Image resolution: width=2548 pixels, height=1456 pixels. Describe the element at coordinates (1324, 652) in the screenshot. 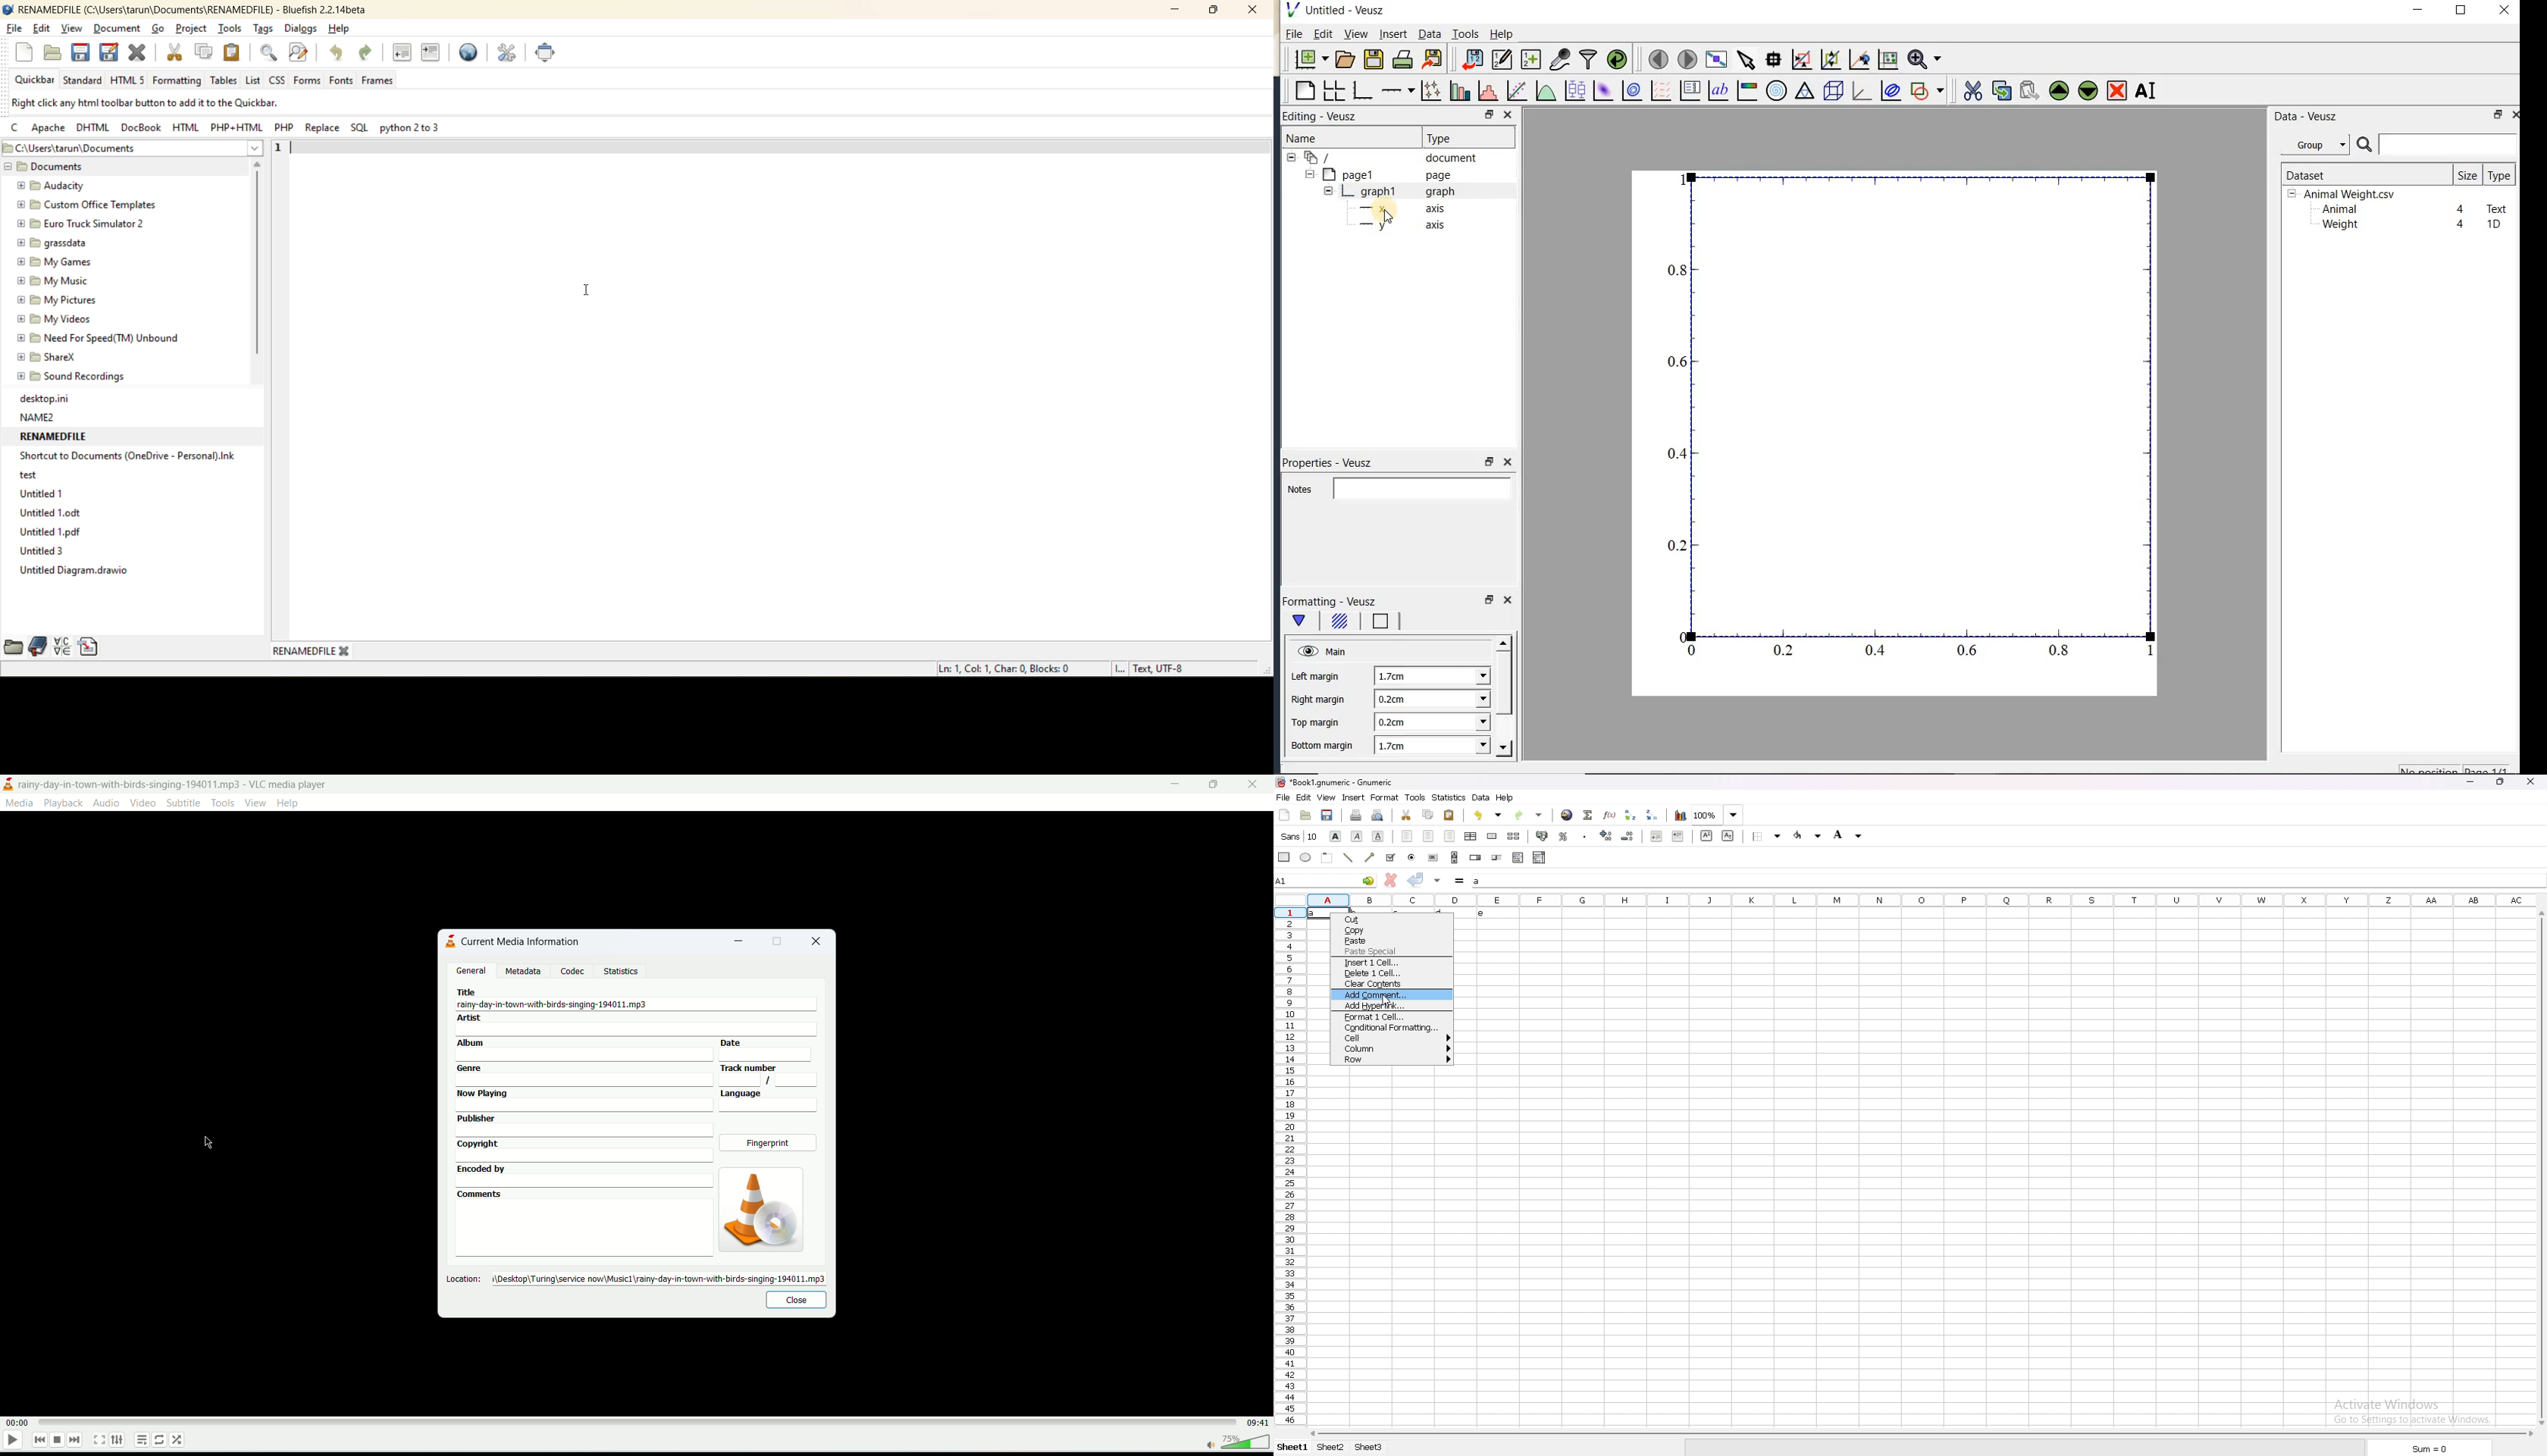

I see `Main` at that location.